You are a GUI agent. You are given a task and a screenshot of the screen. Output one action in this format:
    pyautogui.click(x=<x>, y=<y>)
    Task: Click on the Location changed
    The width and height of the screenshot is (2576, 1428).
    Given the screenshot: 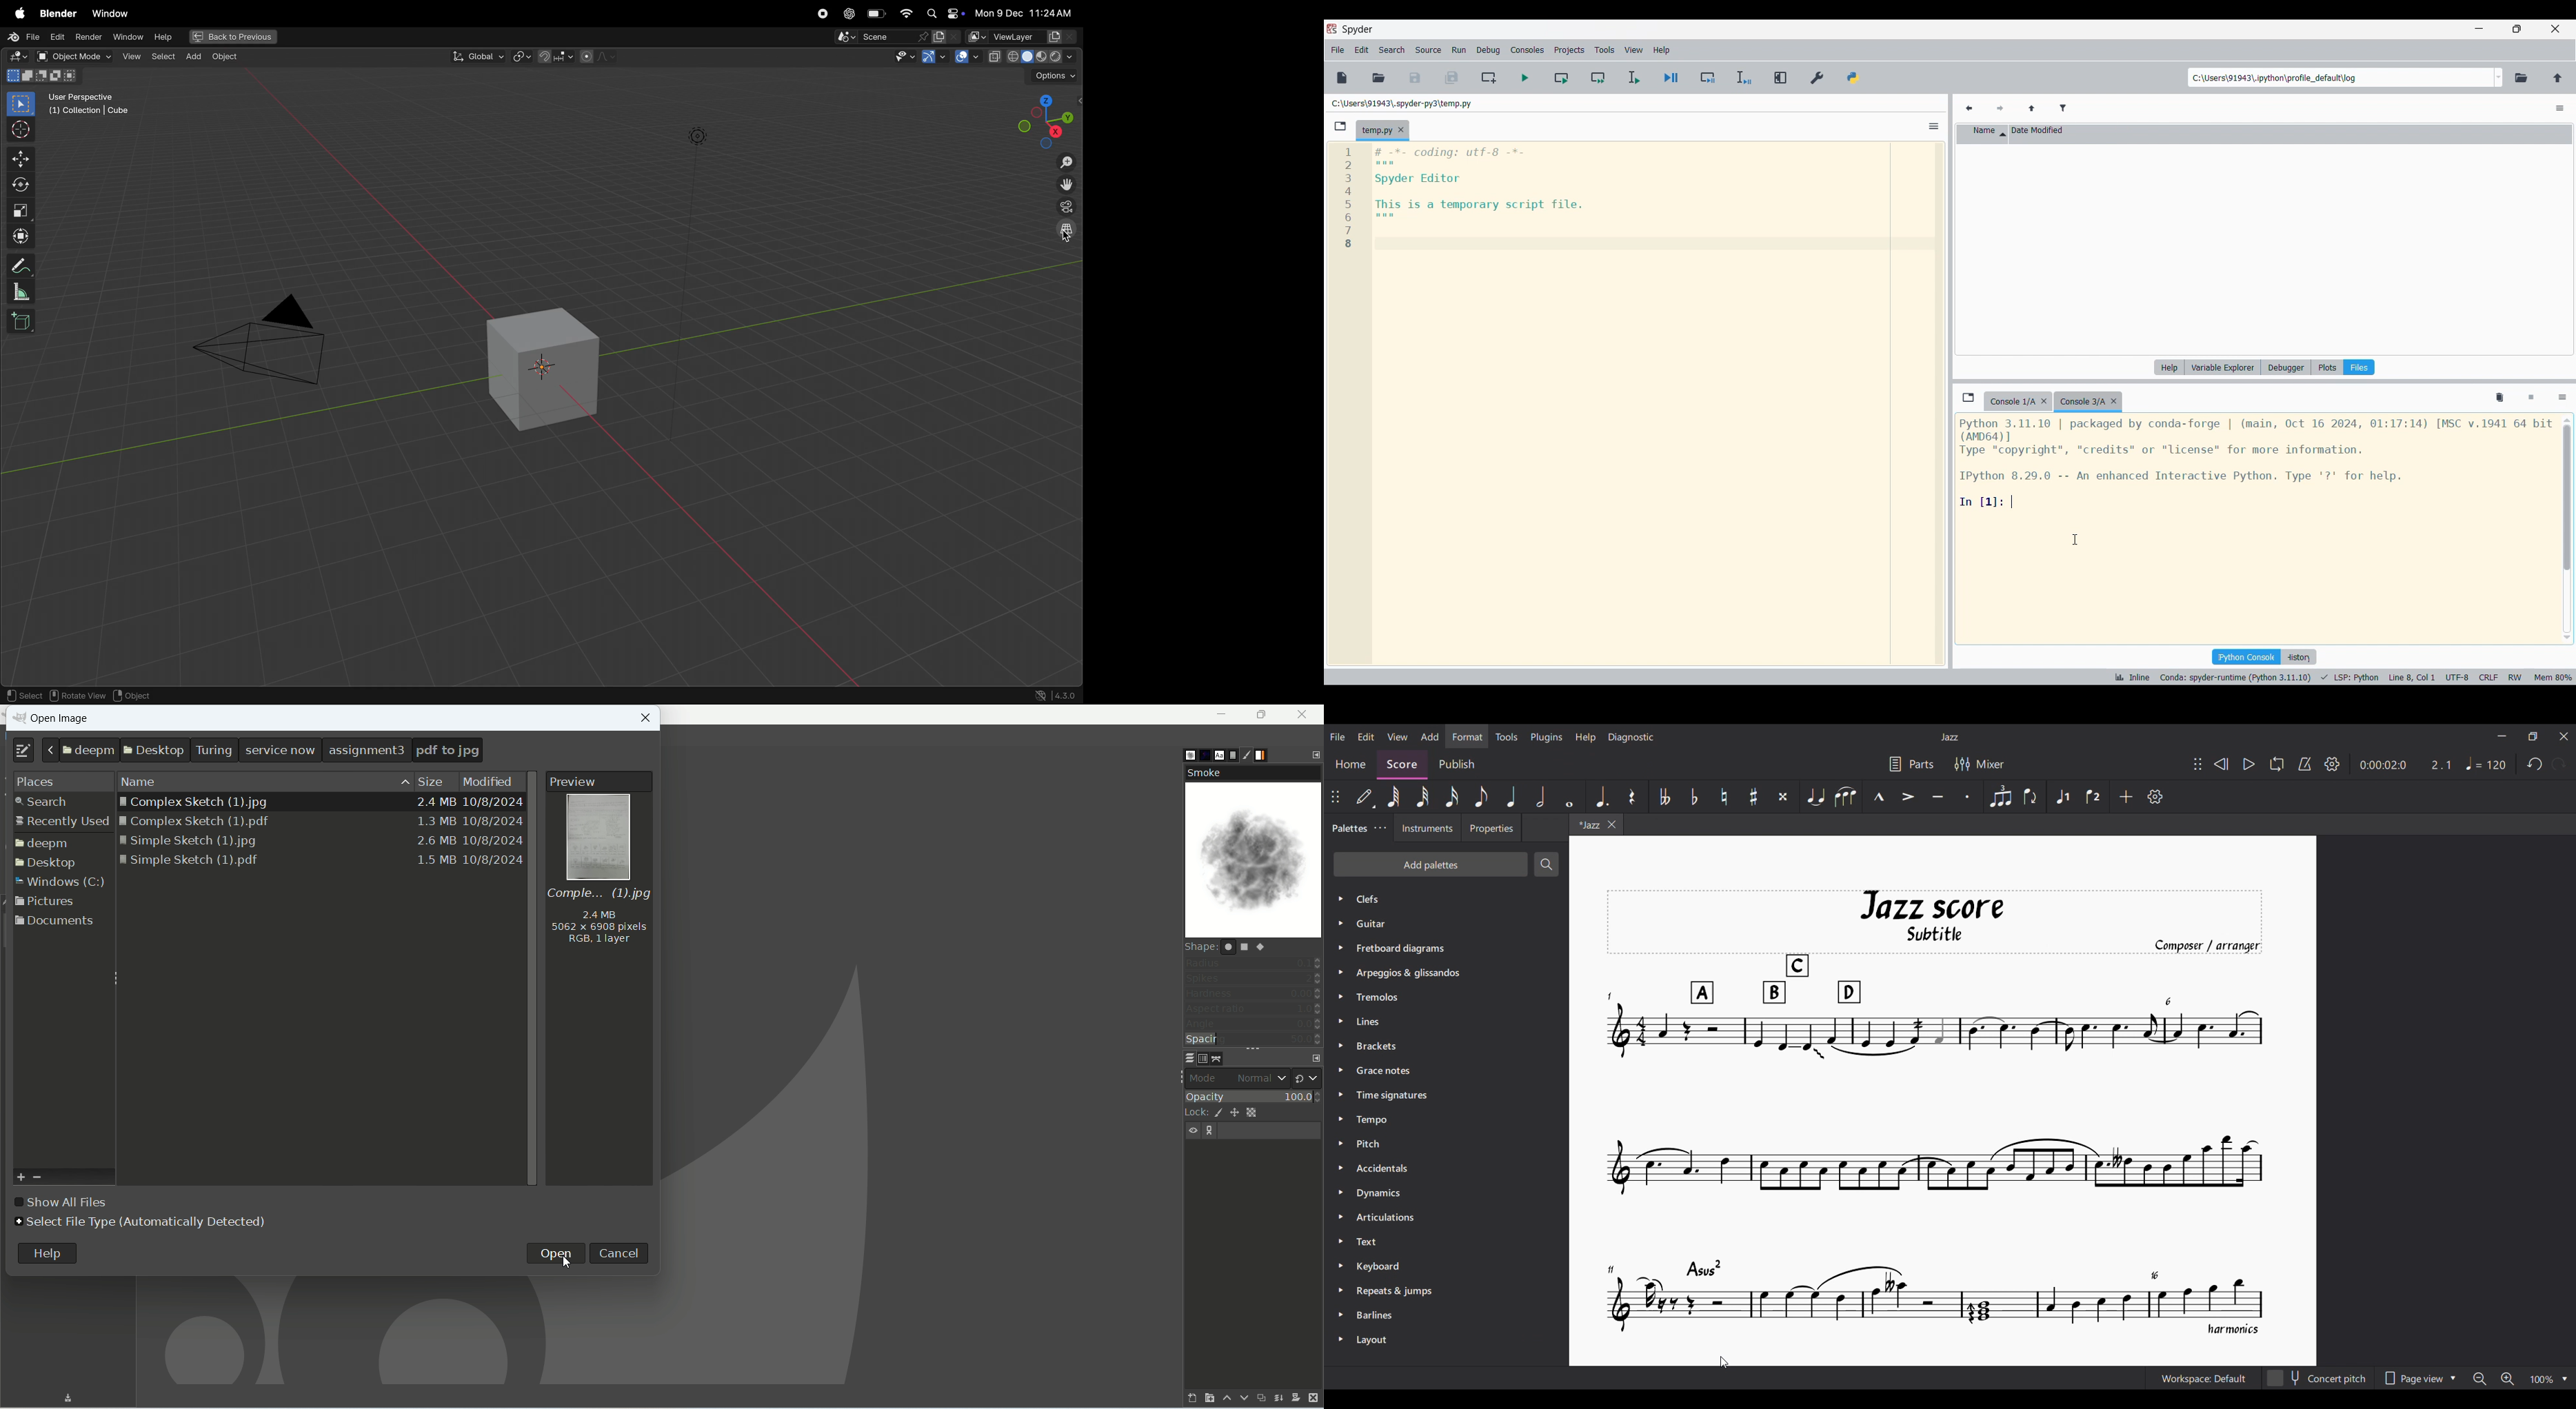 What is the action you would take?
    pyautogui.click(x=2274, y=78)
    